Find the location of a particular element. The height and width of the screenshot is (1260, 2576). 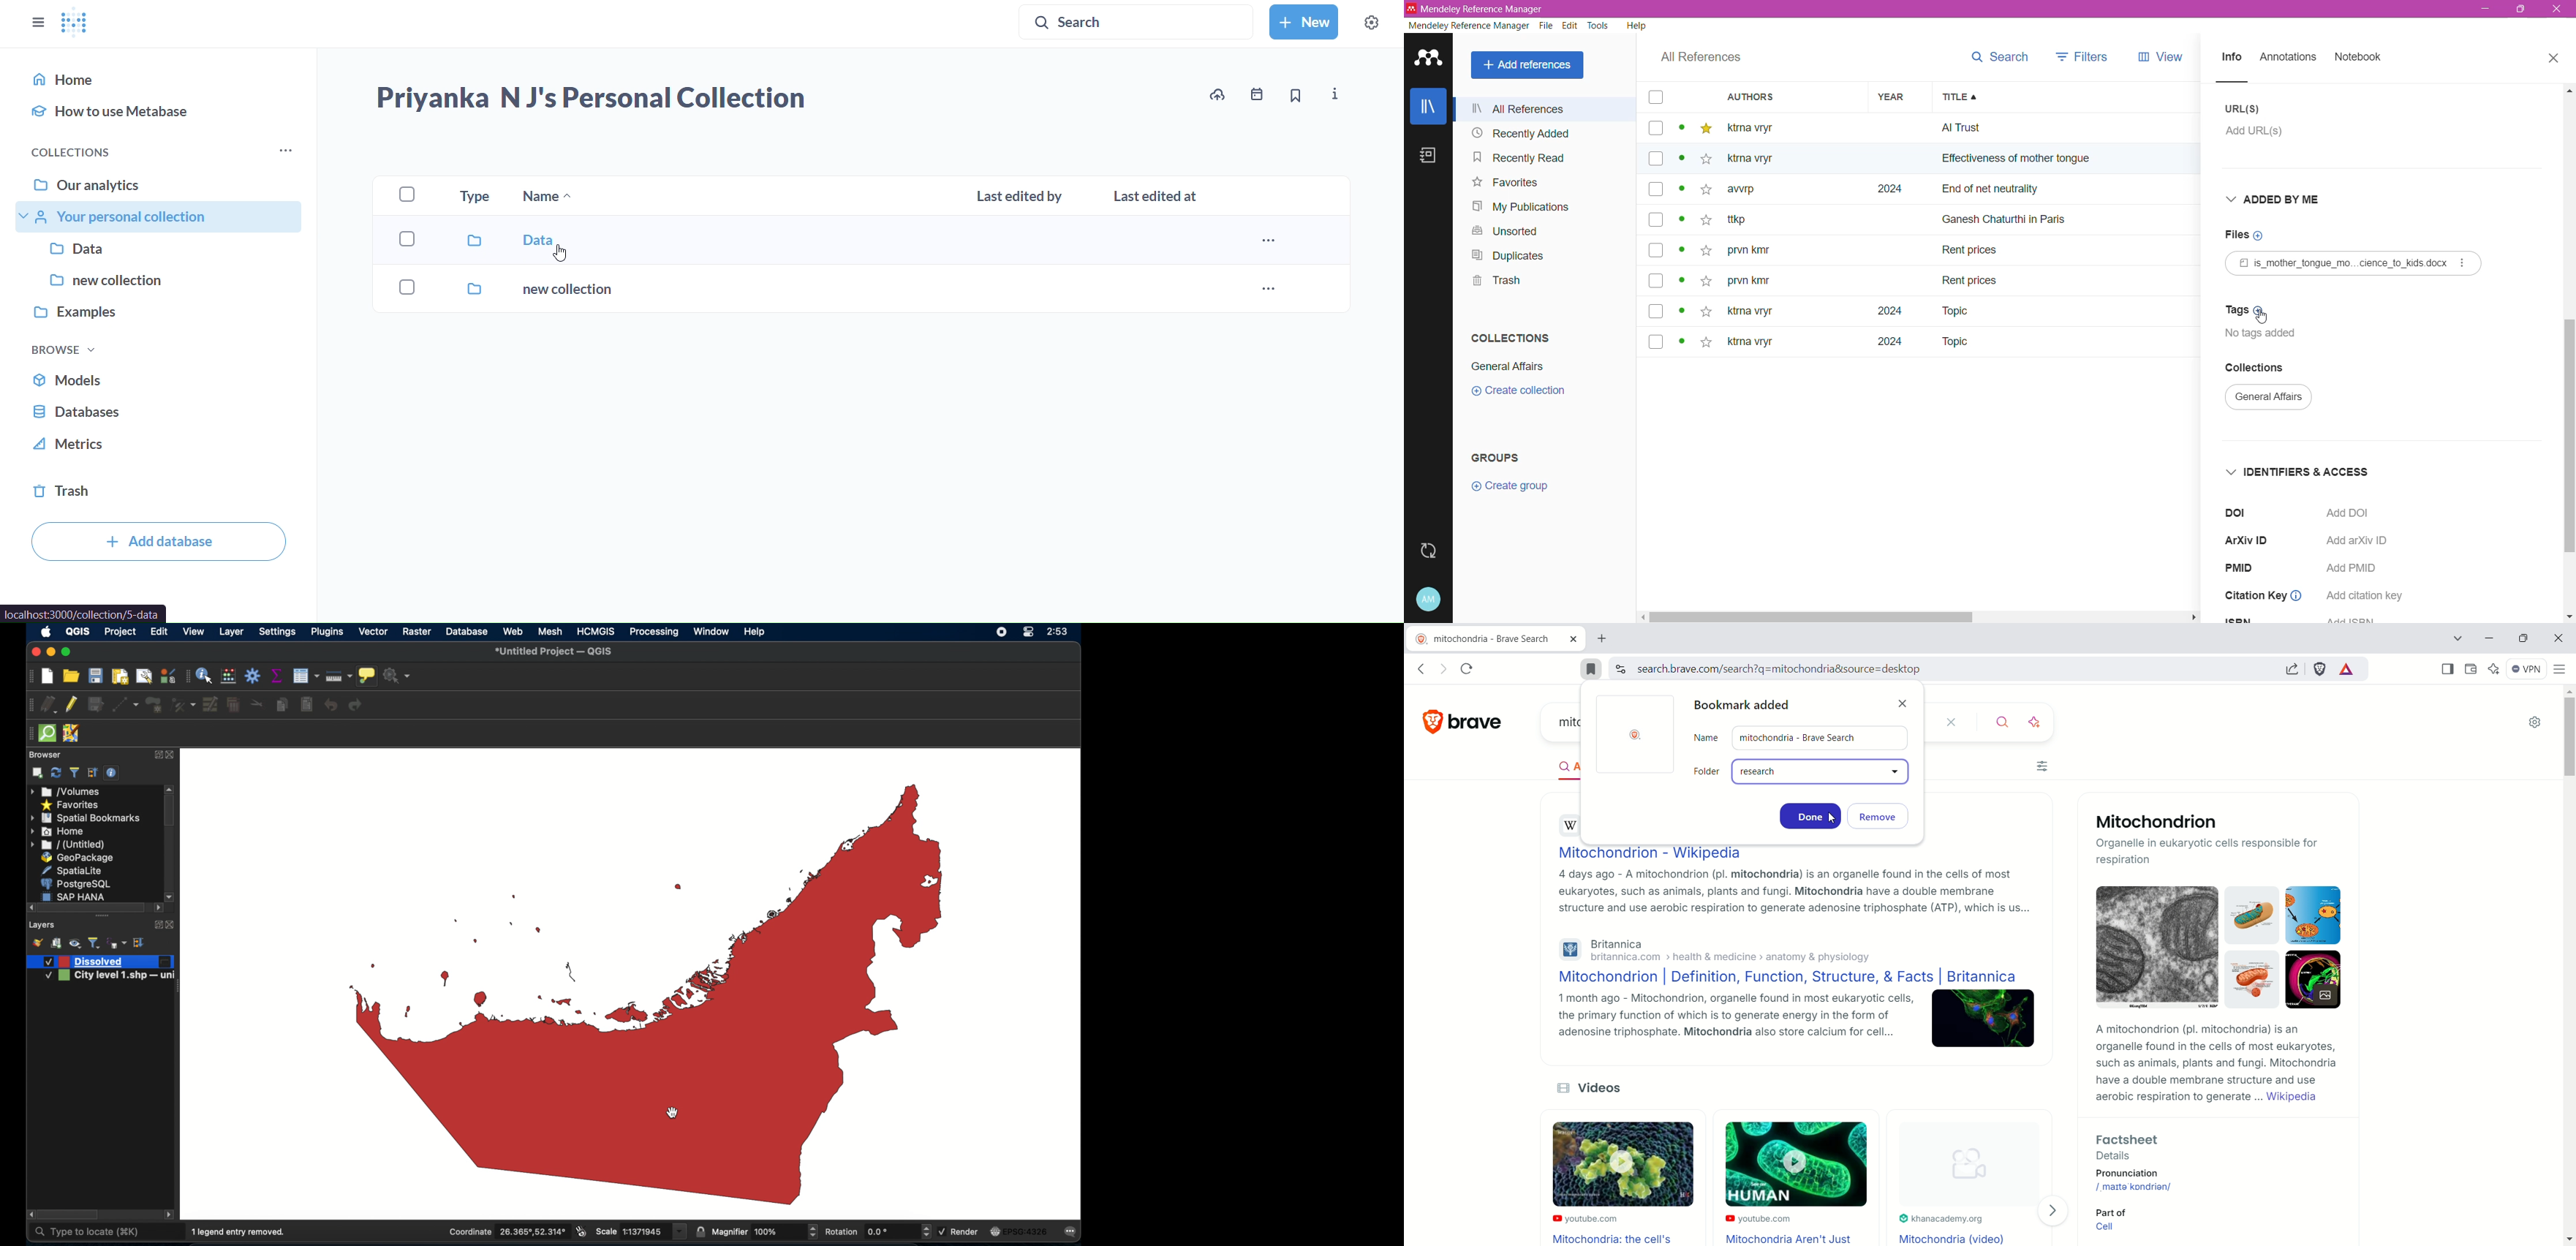

lst edited at is located at coordinates (1157, 198).